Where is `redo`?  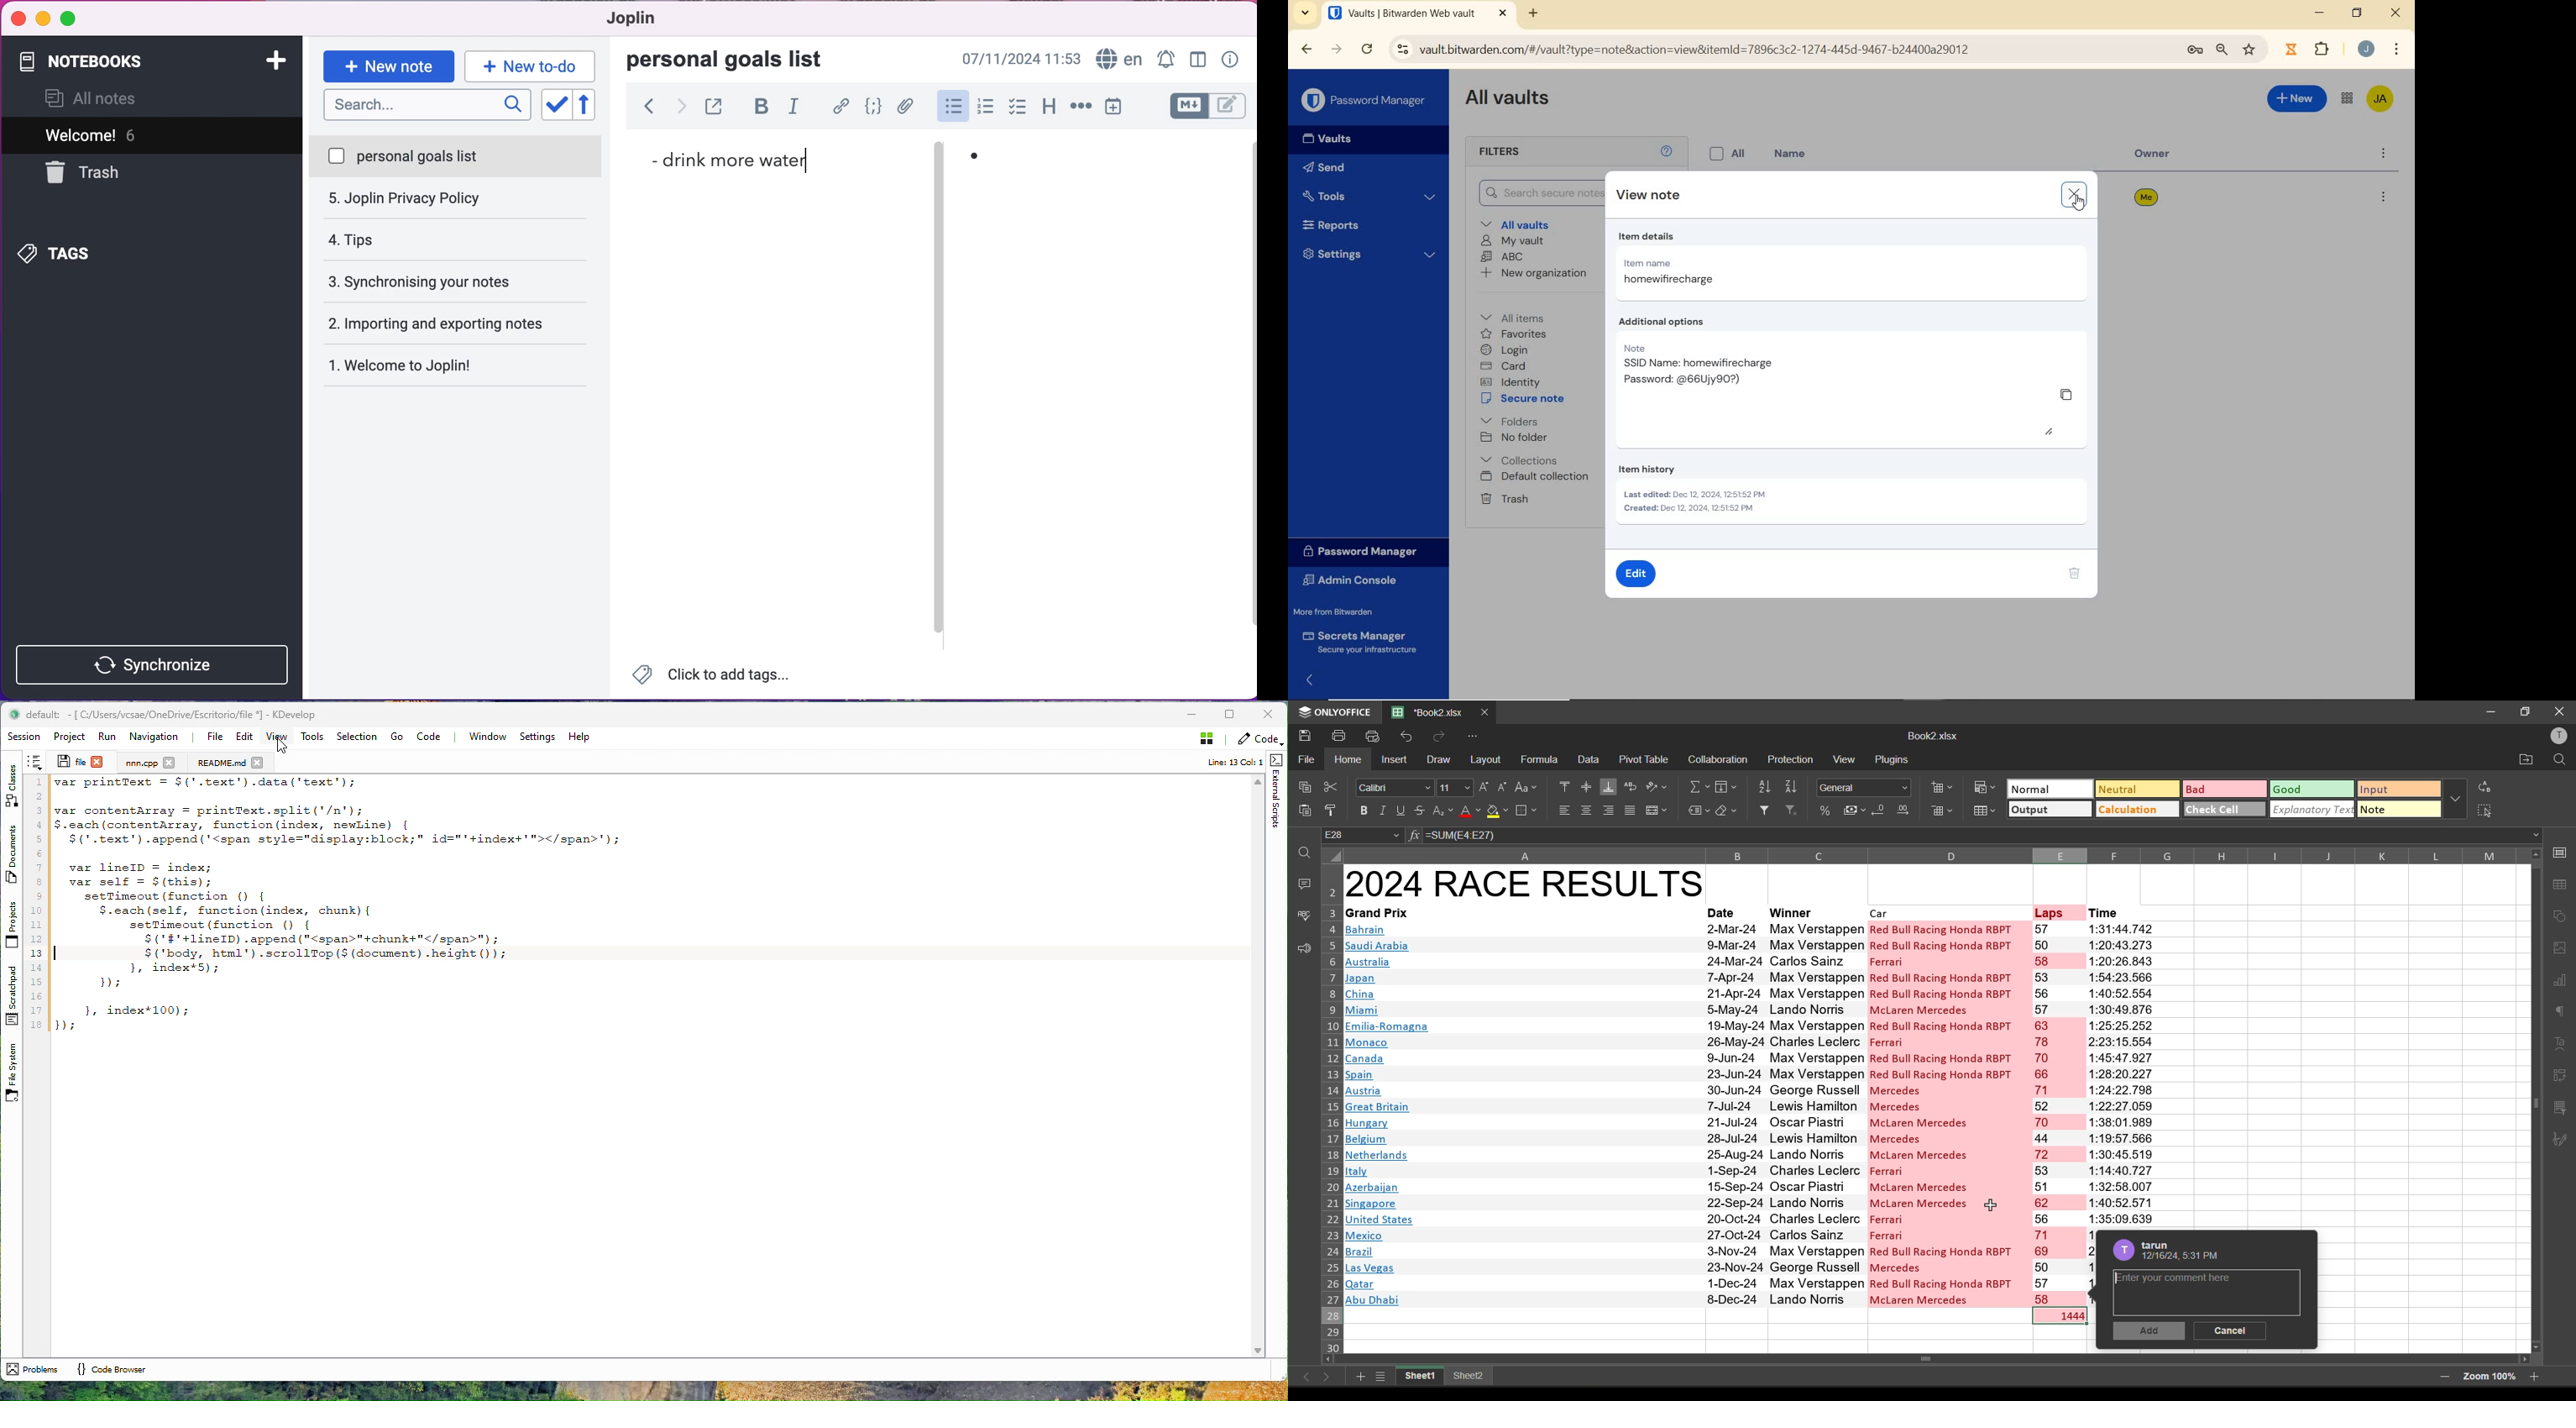
redo is located at coordinates (1441, 735).